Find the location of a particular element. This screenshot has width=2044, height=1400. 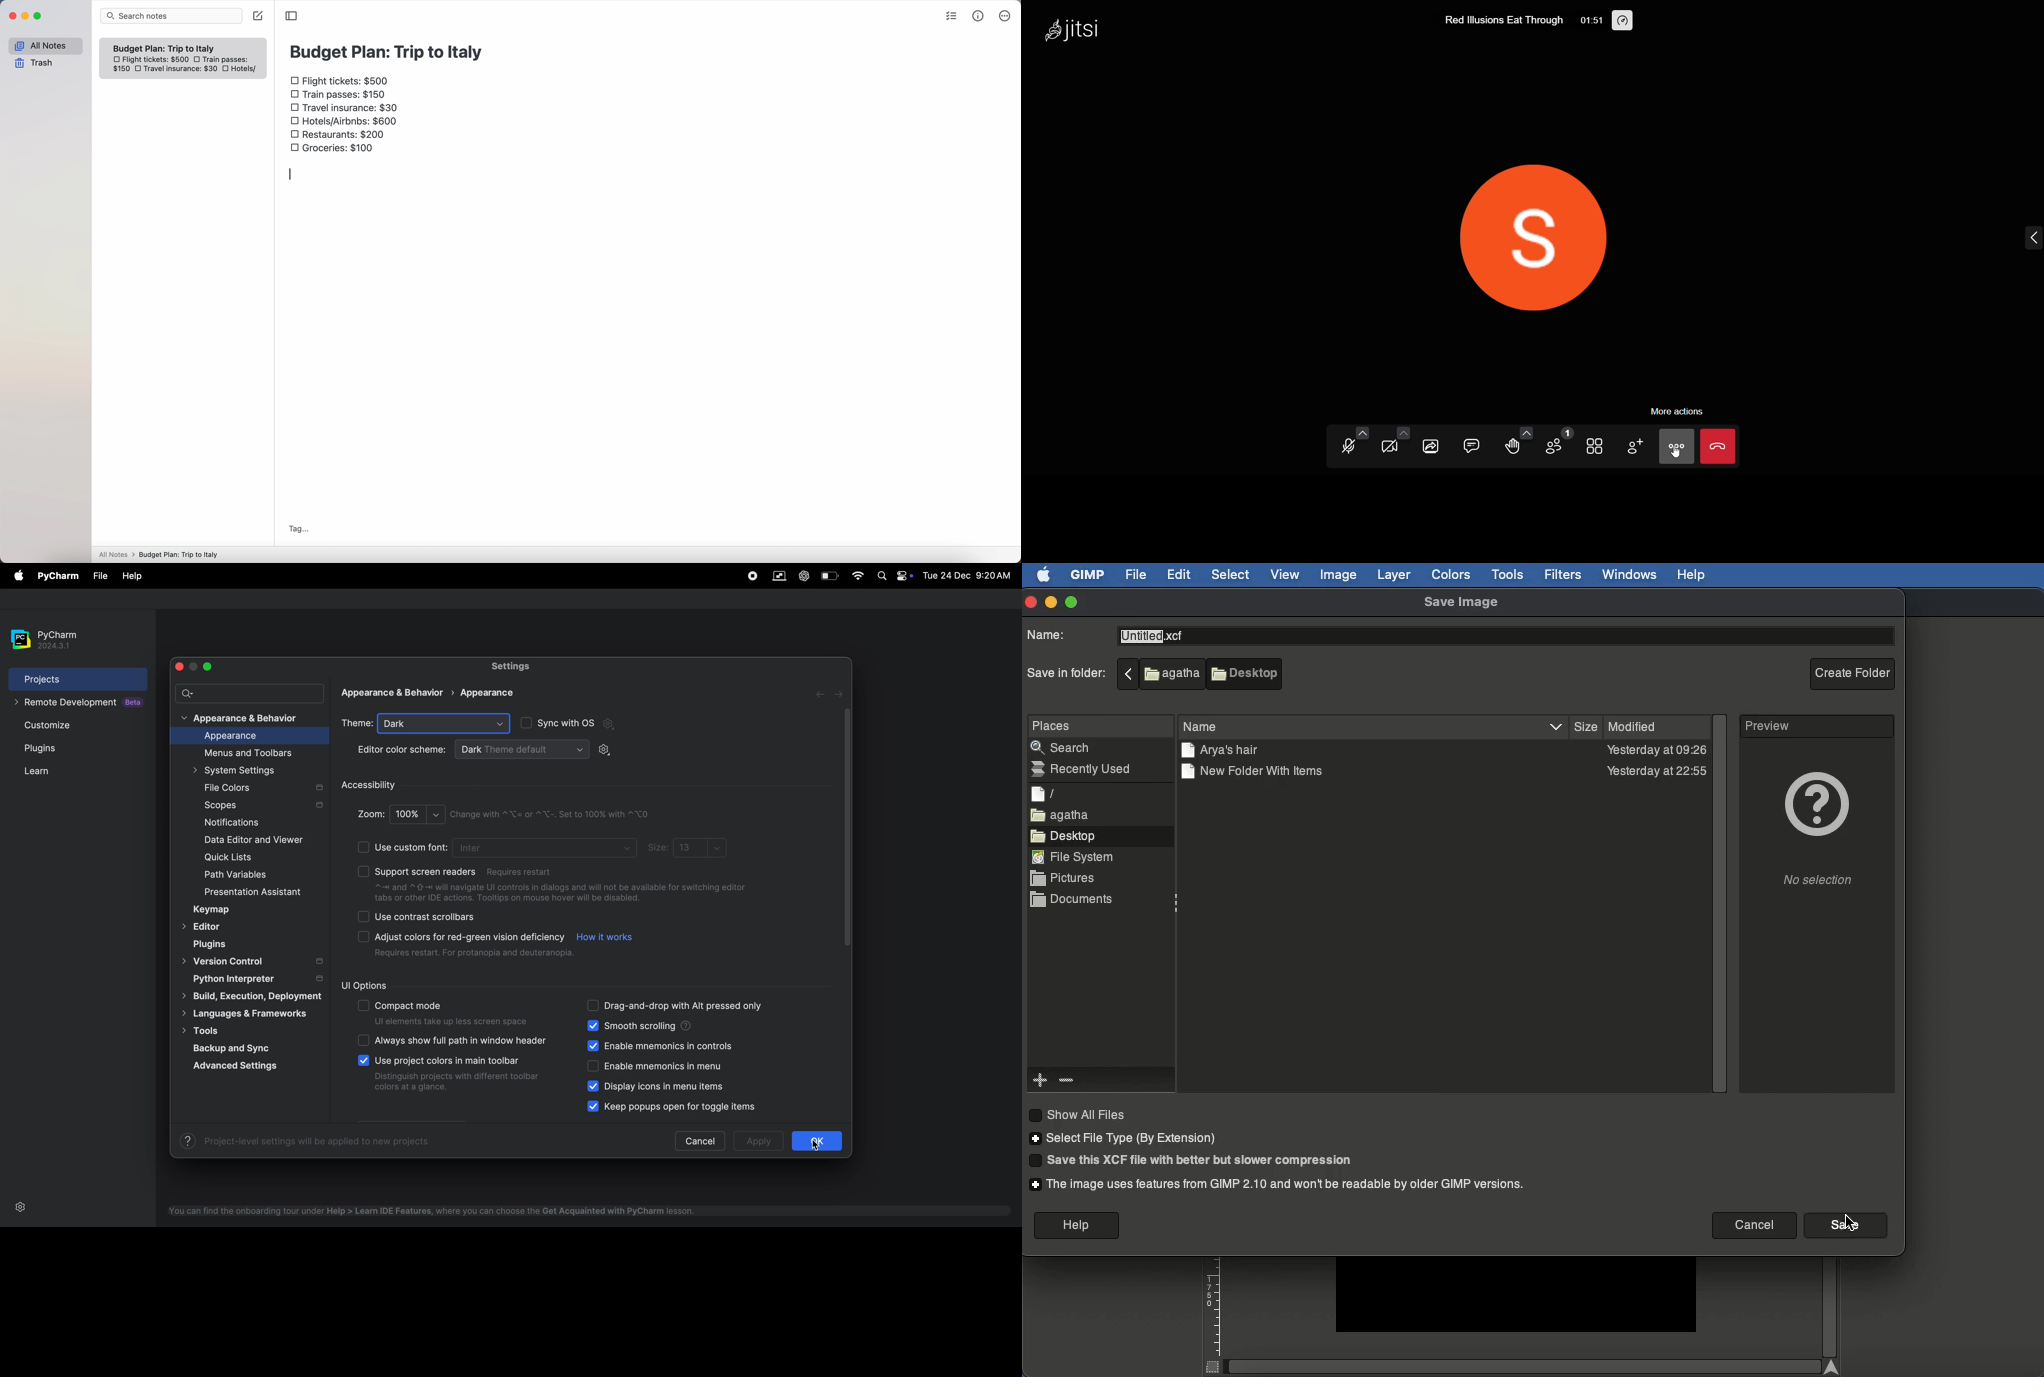

hotels/airbnbs: $600 checkbox is located at coordinates (348, 120).